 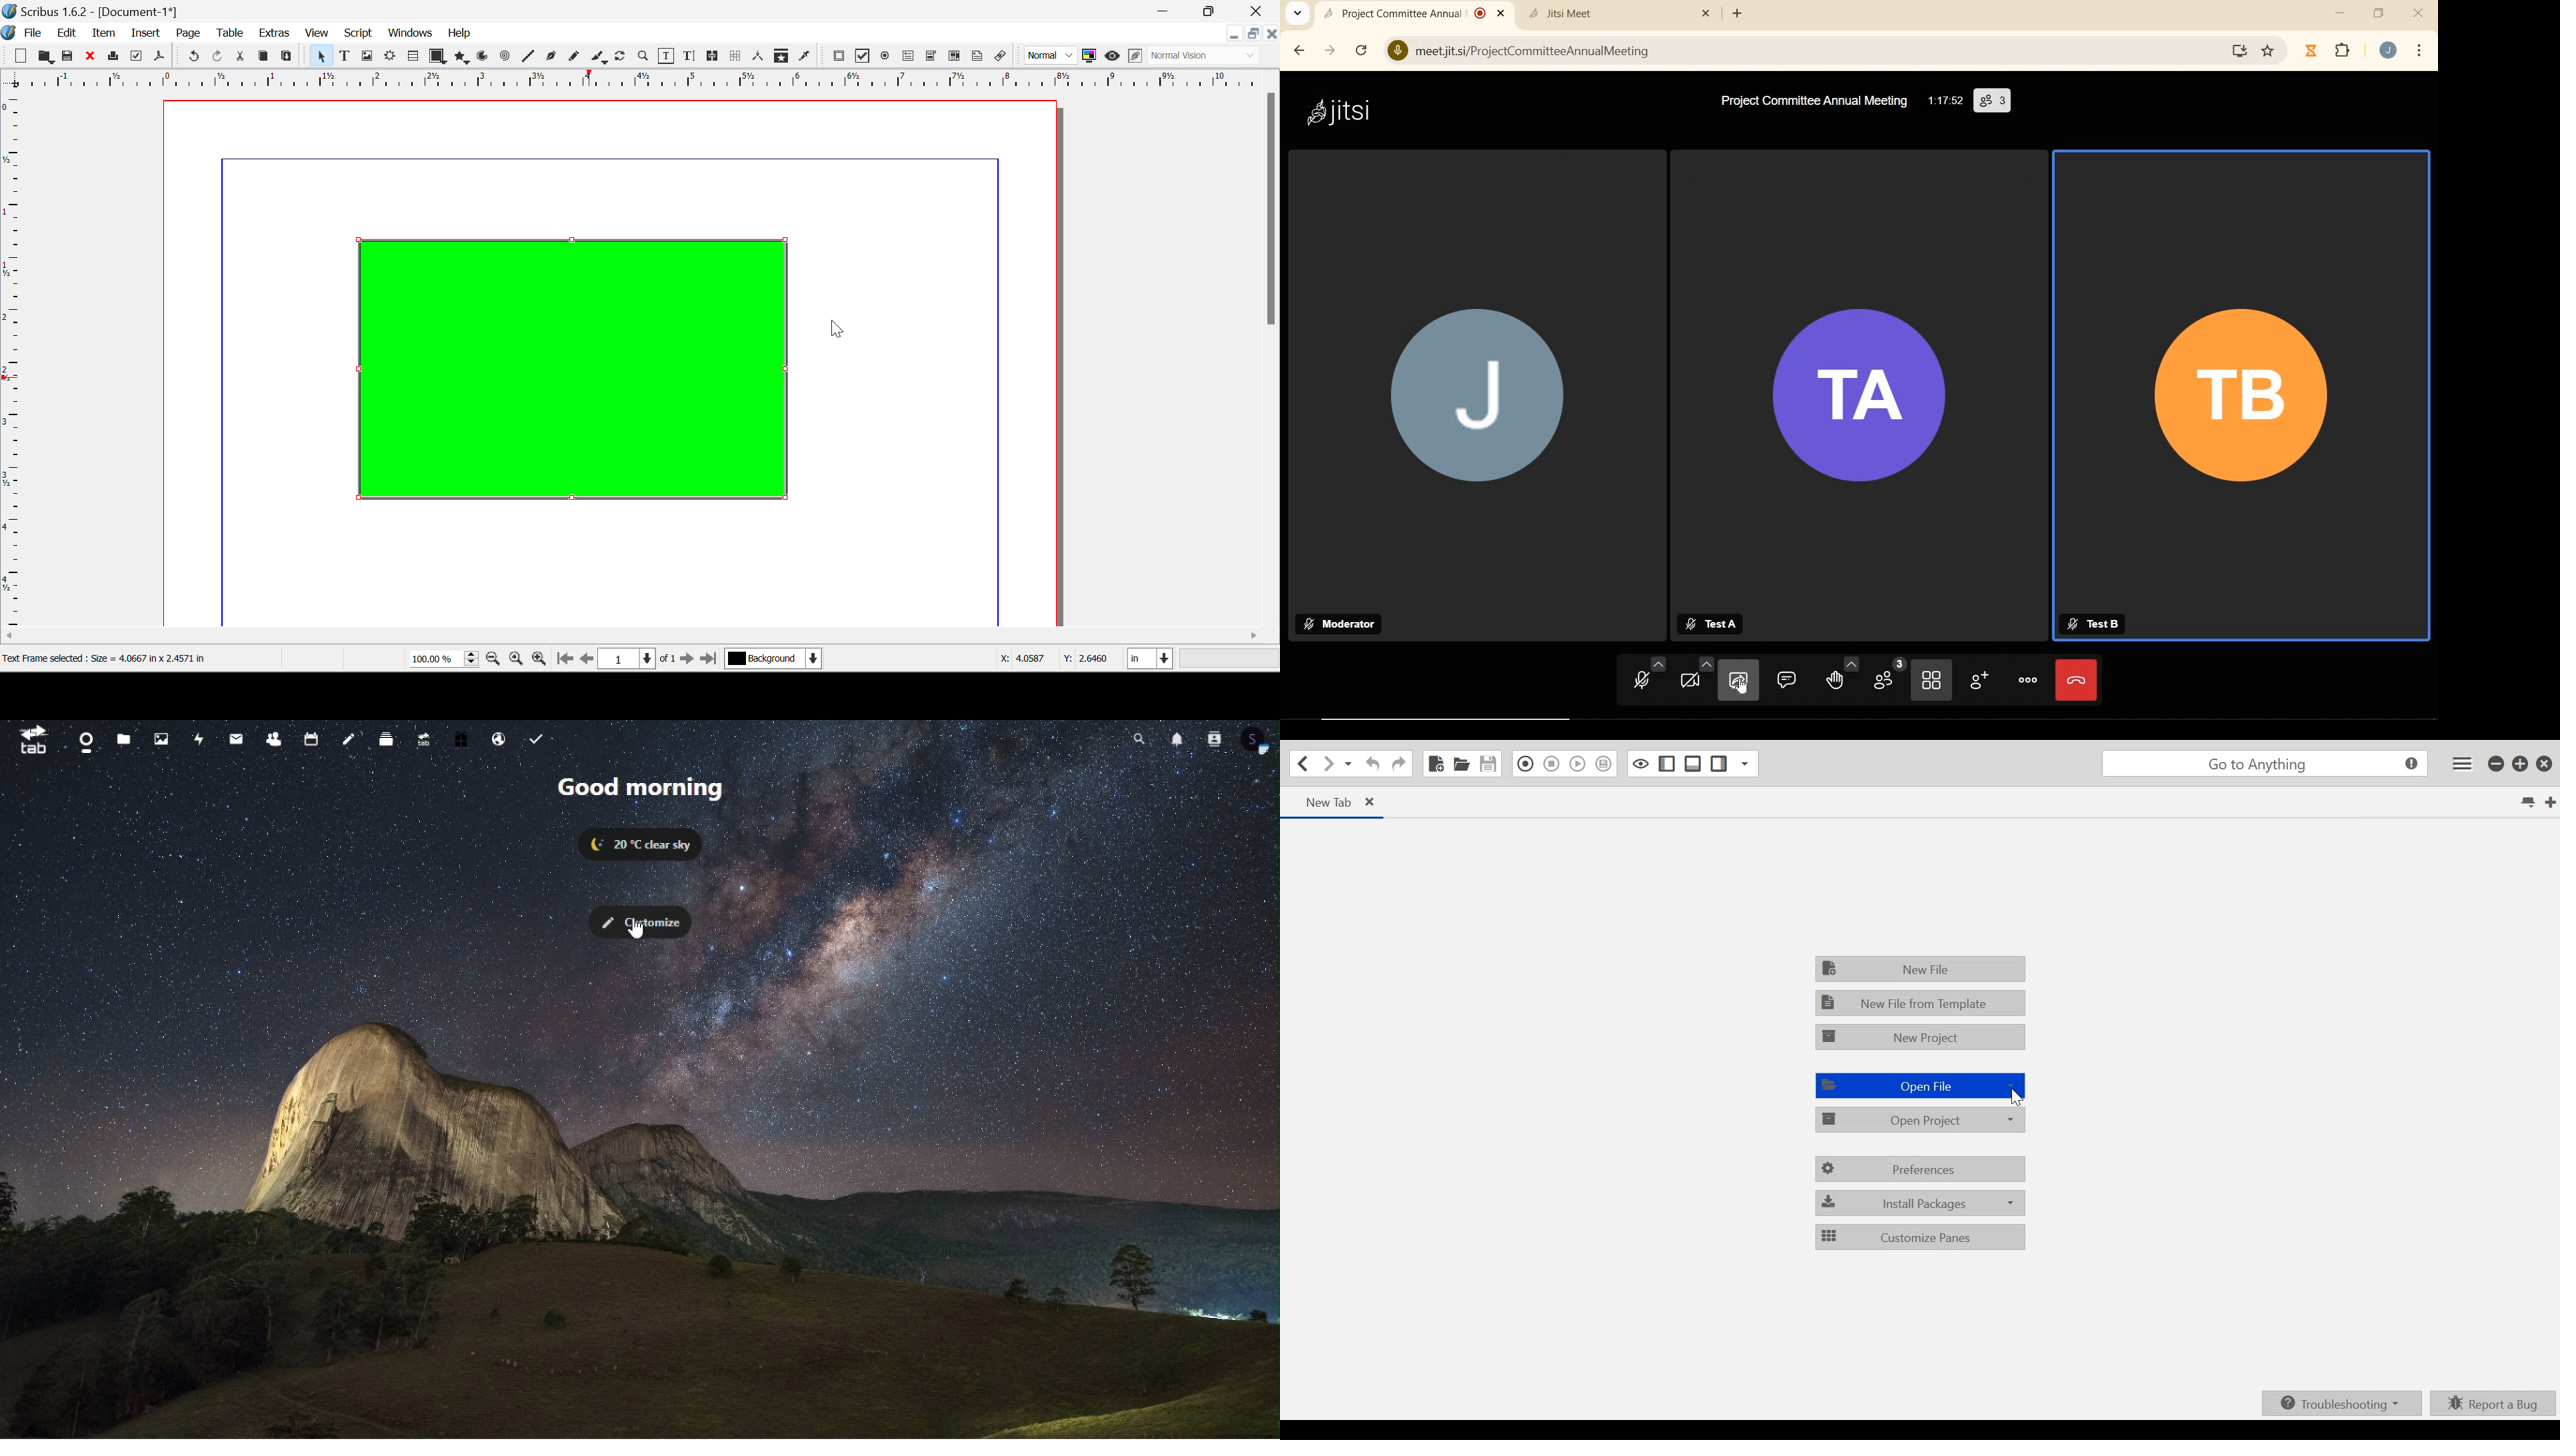 What do you see at coordinates (384, 741) in the screenshot?
I see `deck` at bounding box center [384, 741].